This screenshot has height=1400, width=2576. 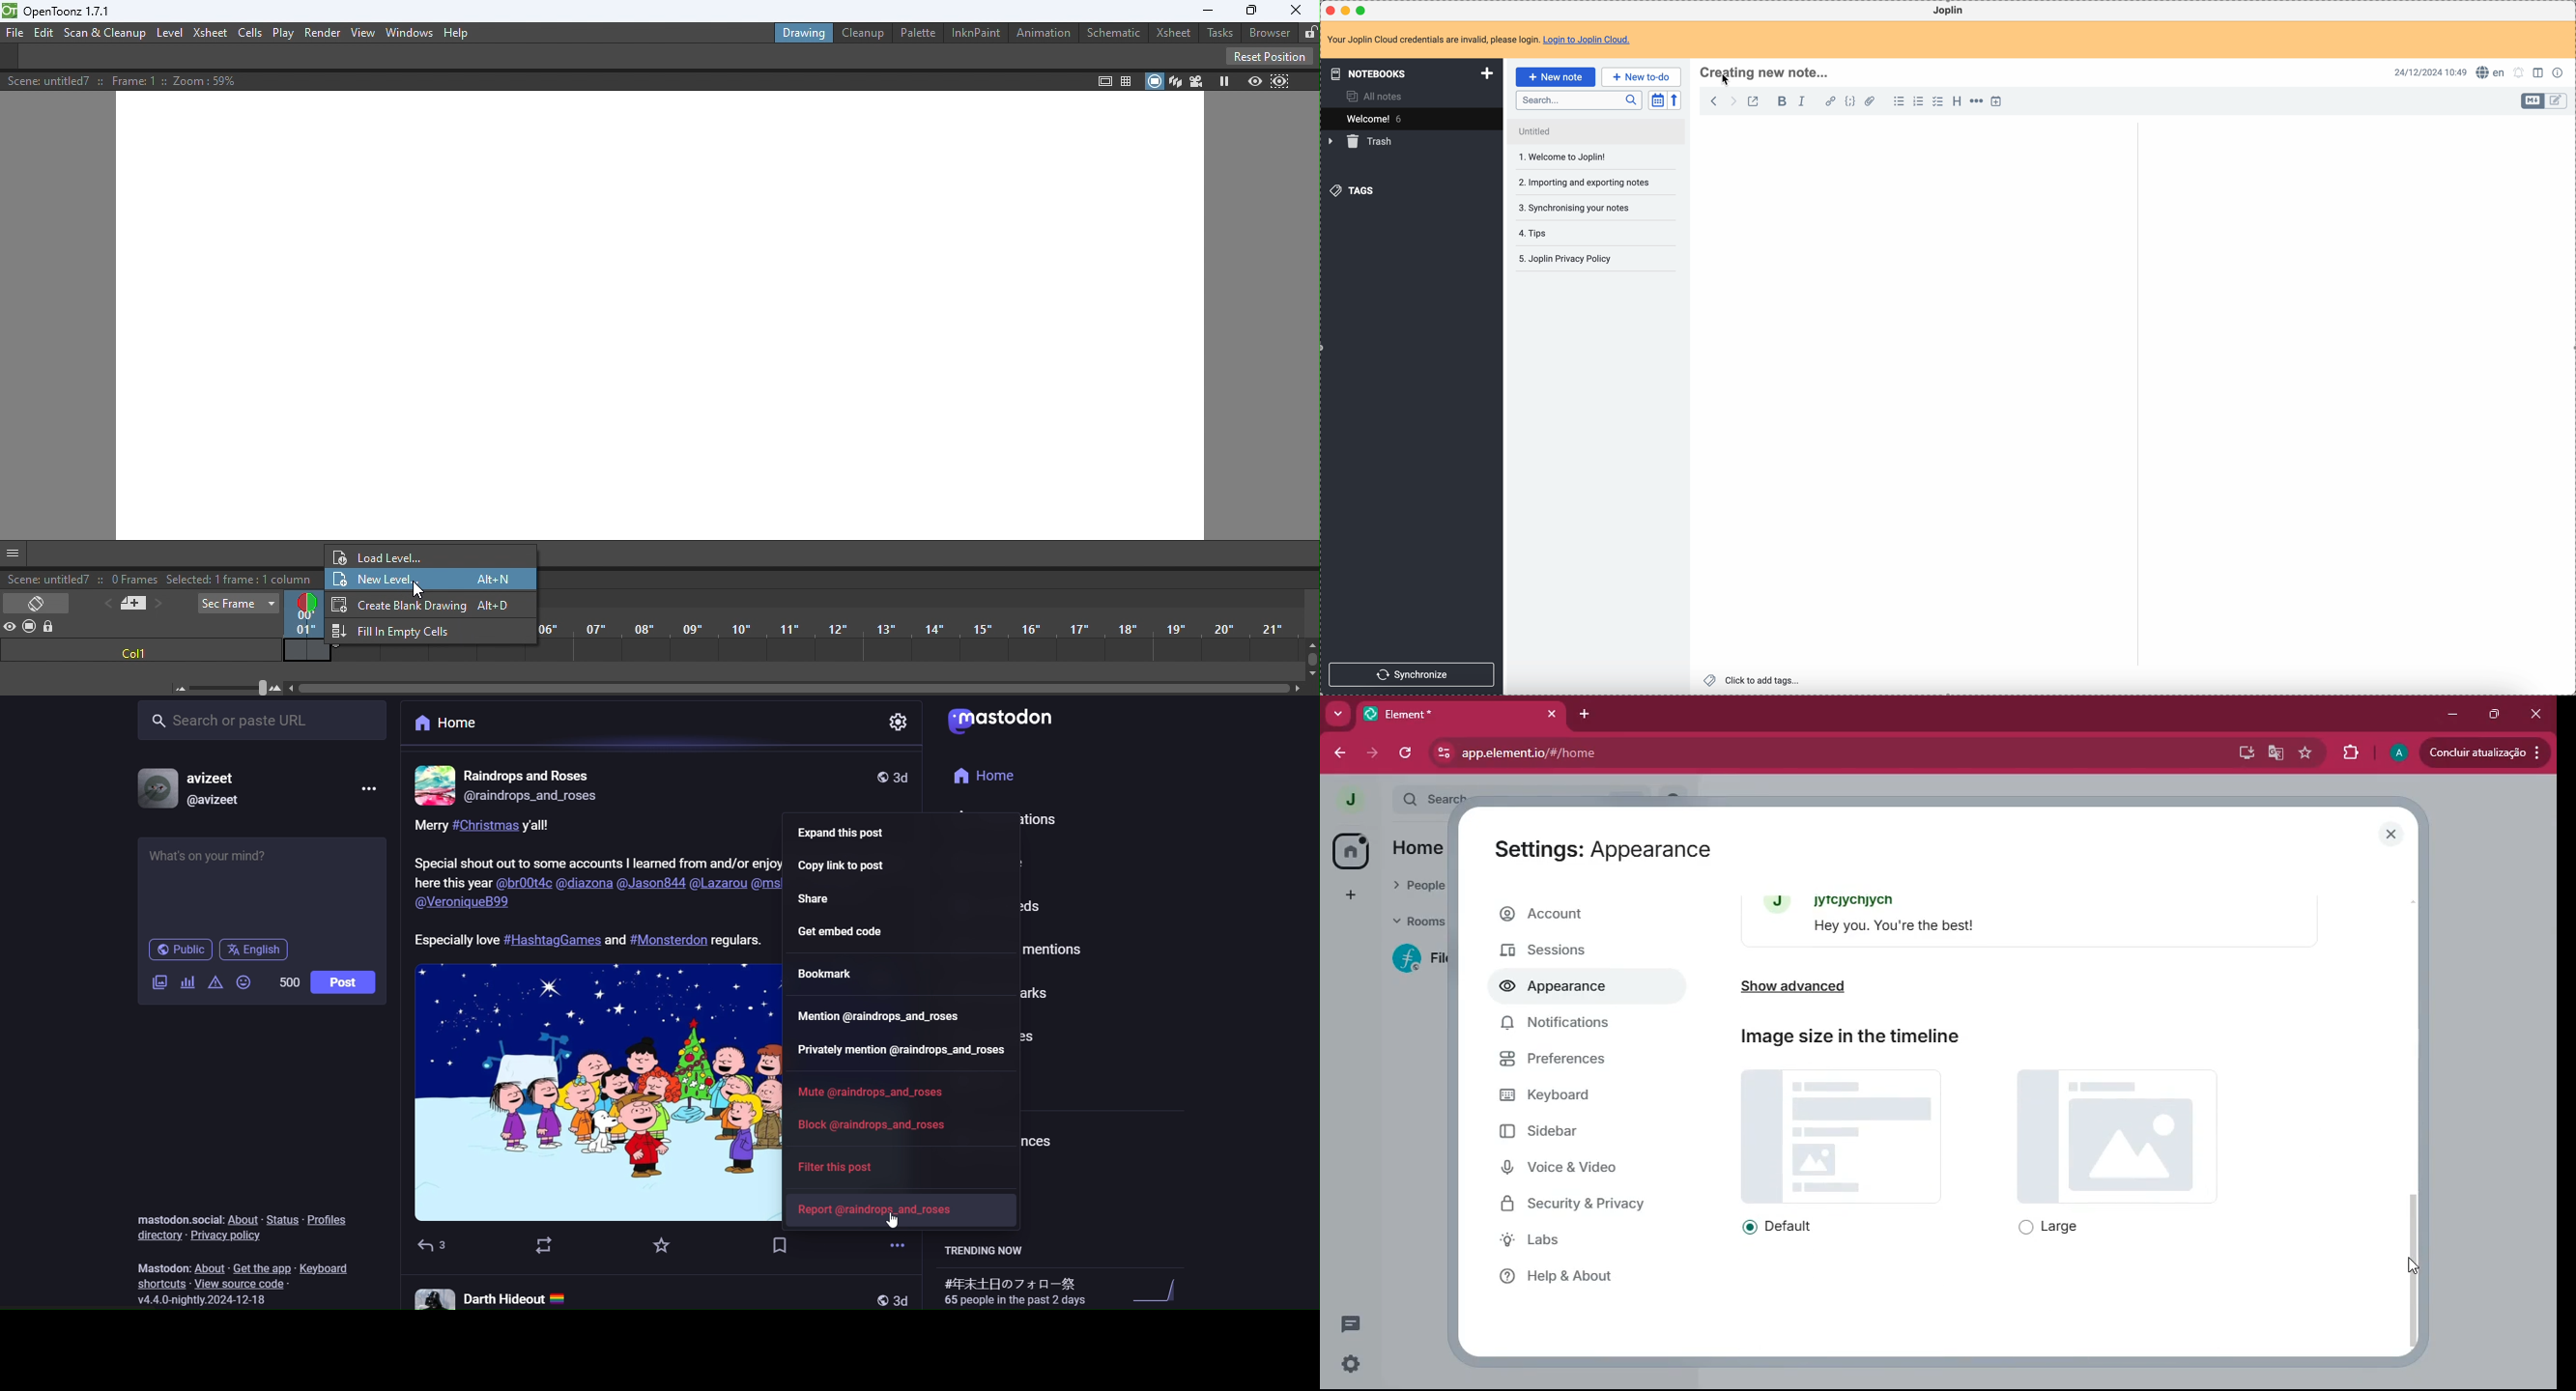 What do you see at coordinates (1765, 74) in the screenshot?
I see `click on title` at bounding box center [1765, 74].